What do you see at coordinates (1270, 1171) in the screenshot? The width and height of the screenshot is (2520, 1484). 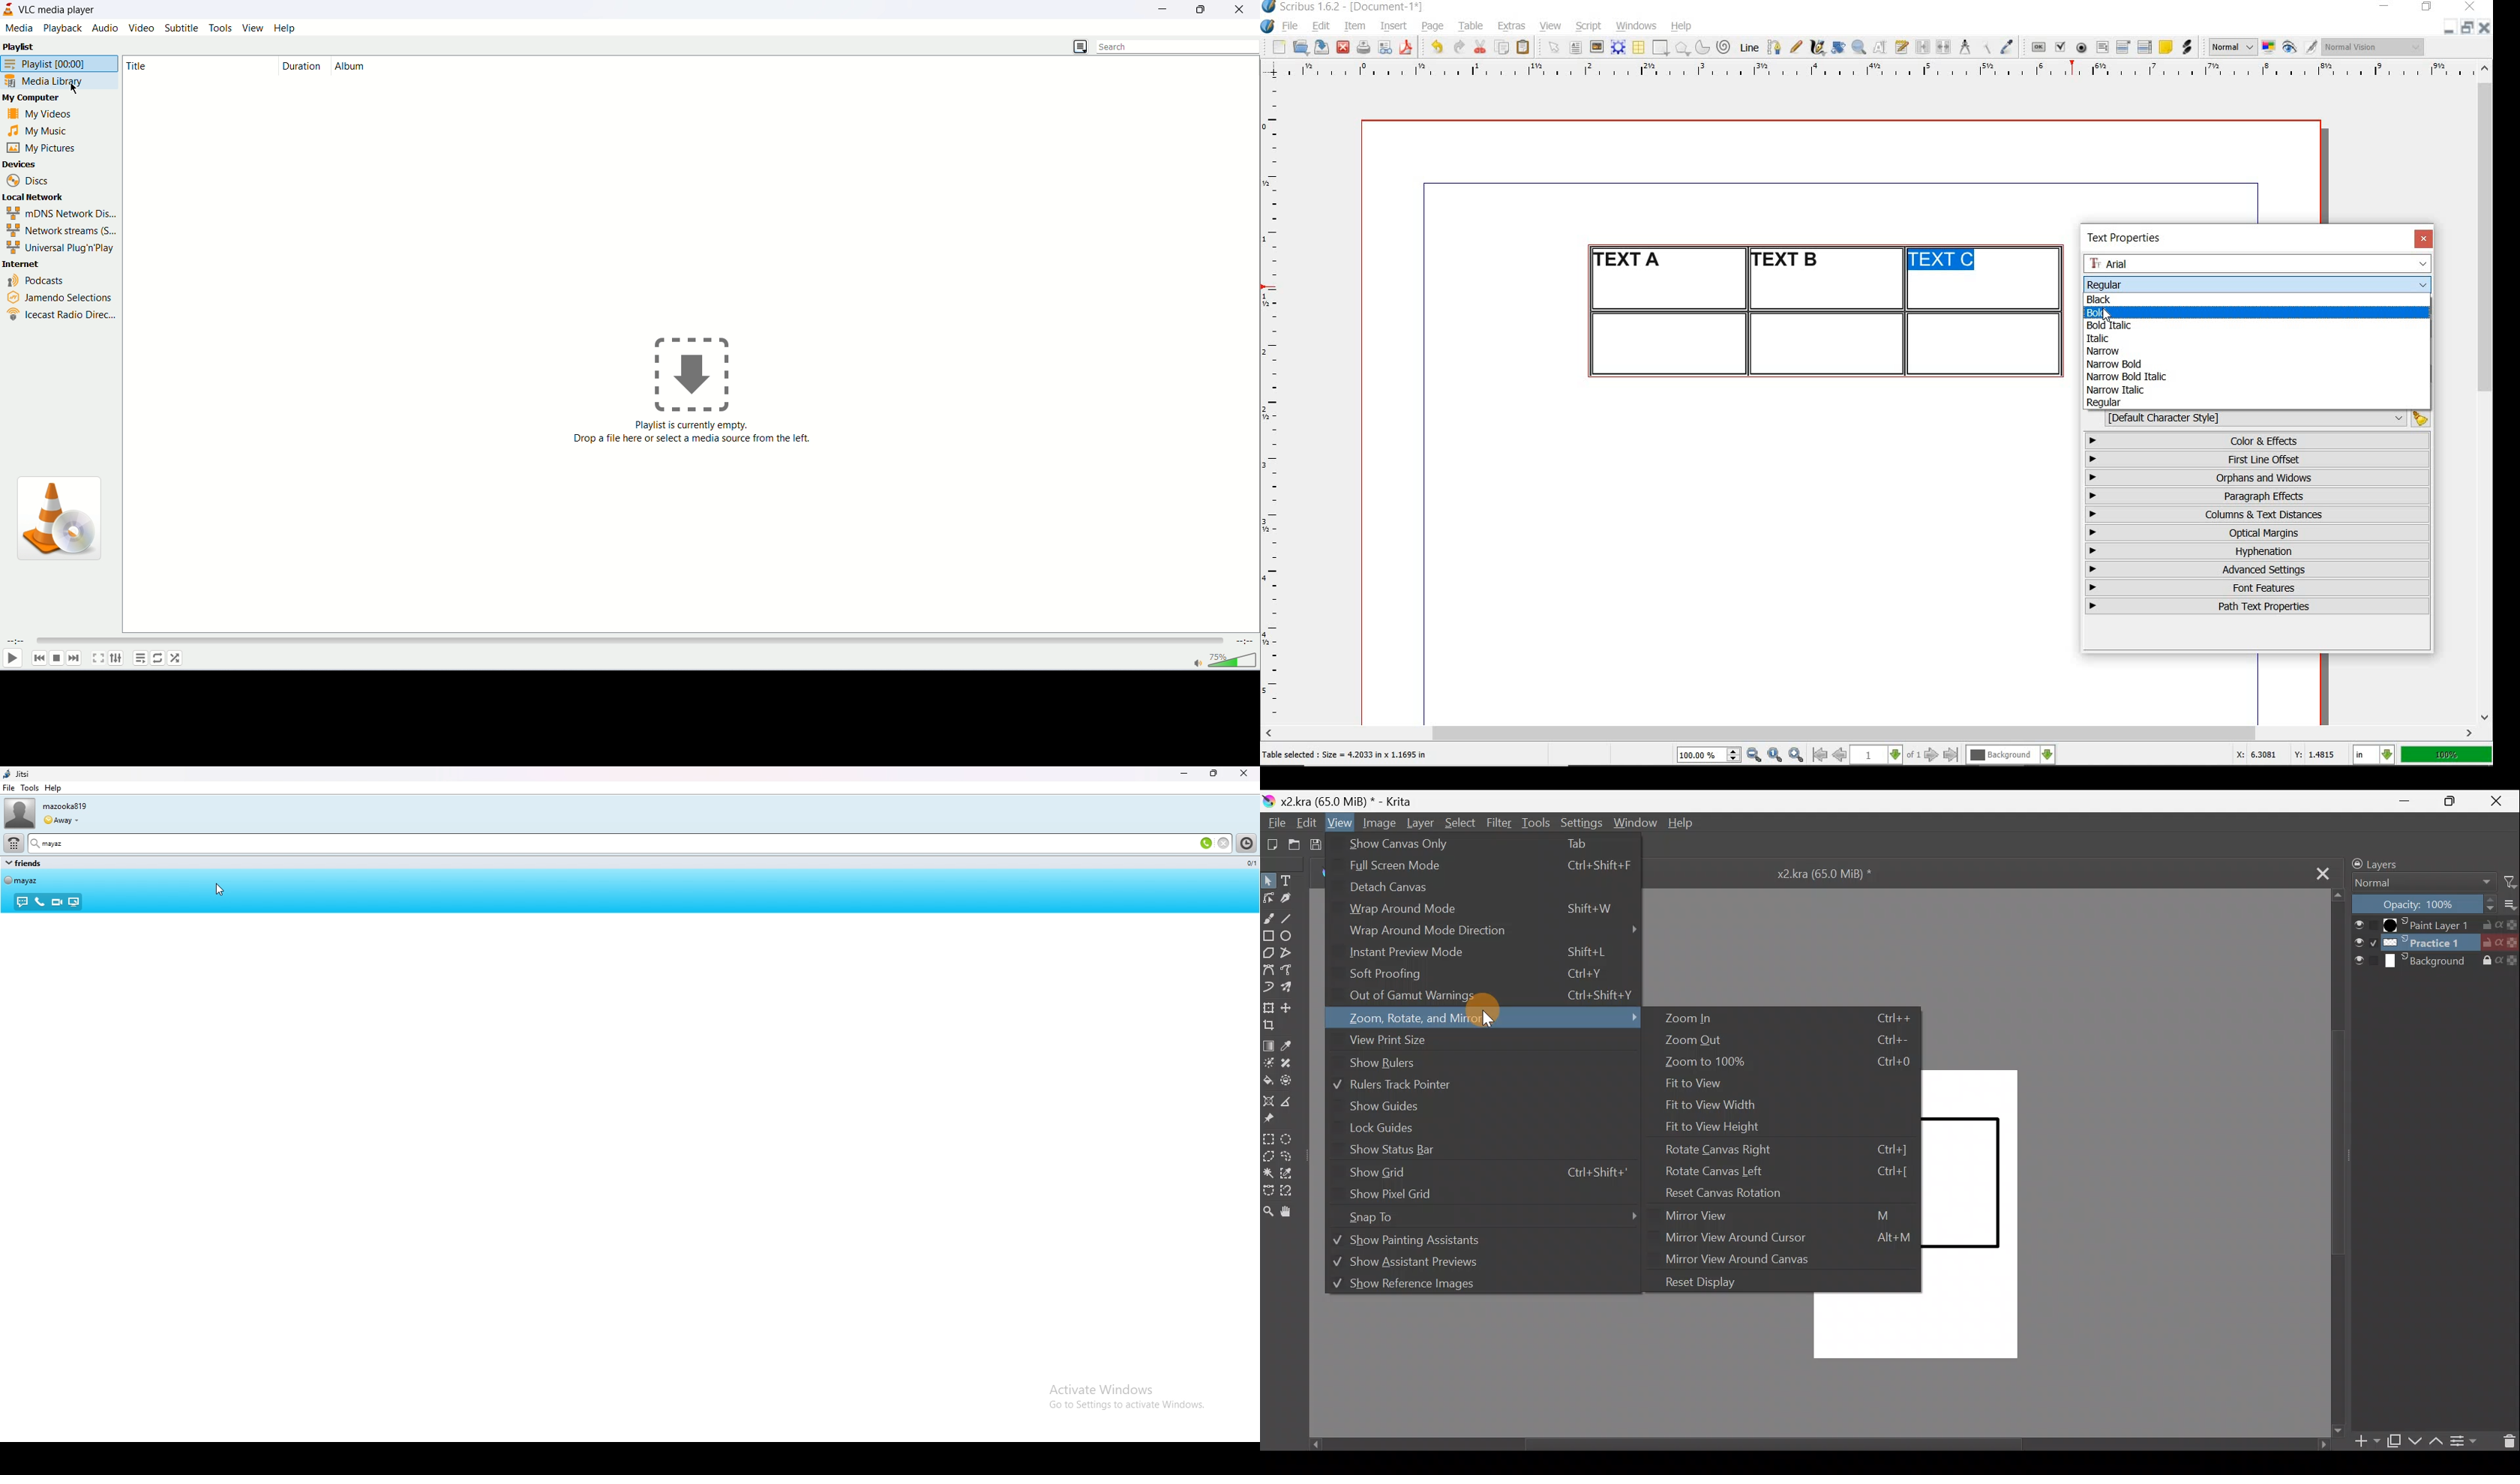 I see `Contiguous selection tool` at bounding box center [1270, 1171].